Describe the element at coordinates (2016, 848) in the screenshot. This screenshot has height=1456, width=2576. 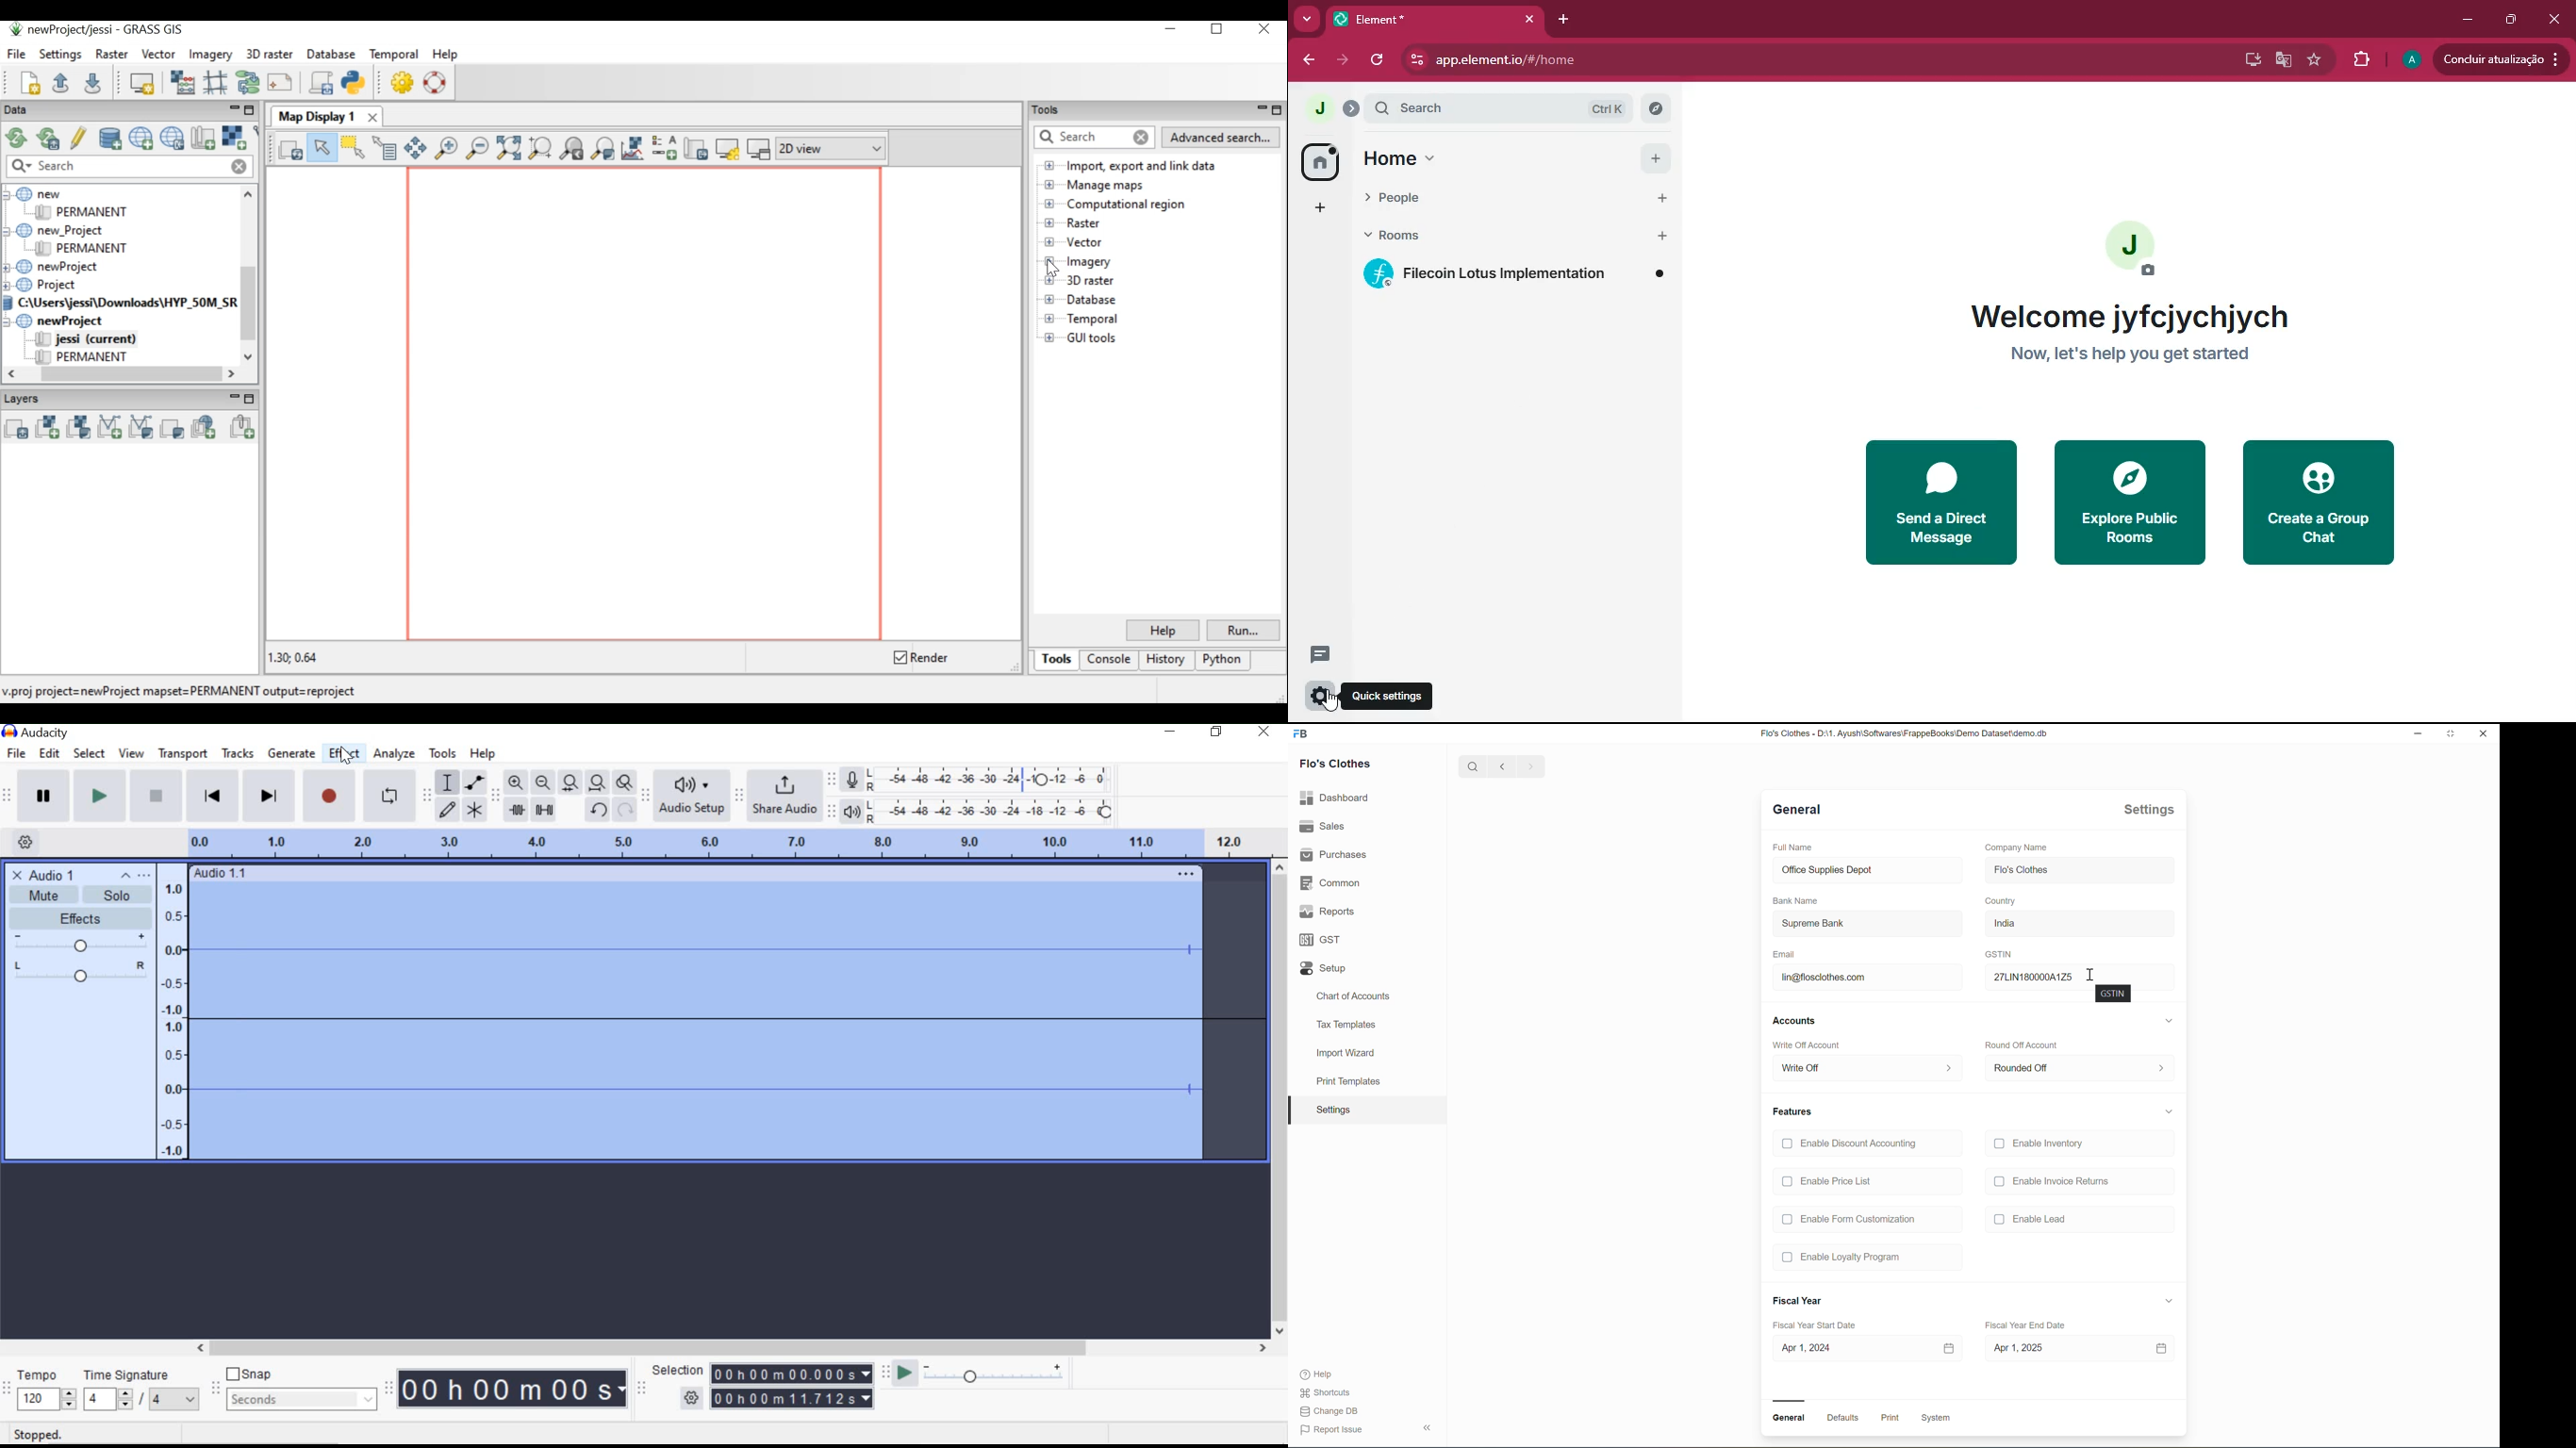
I see `Company Name` at that location.